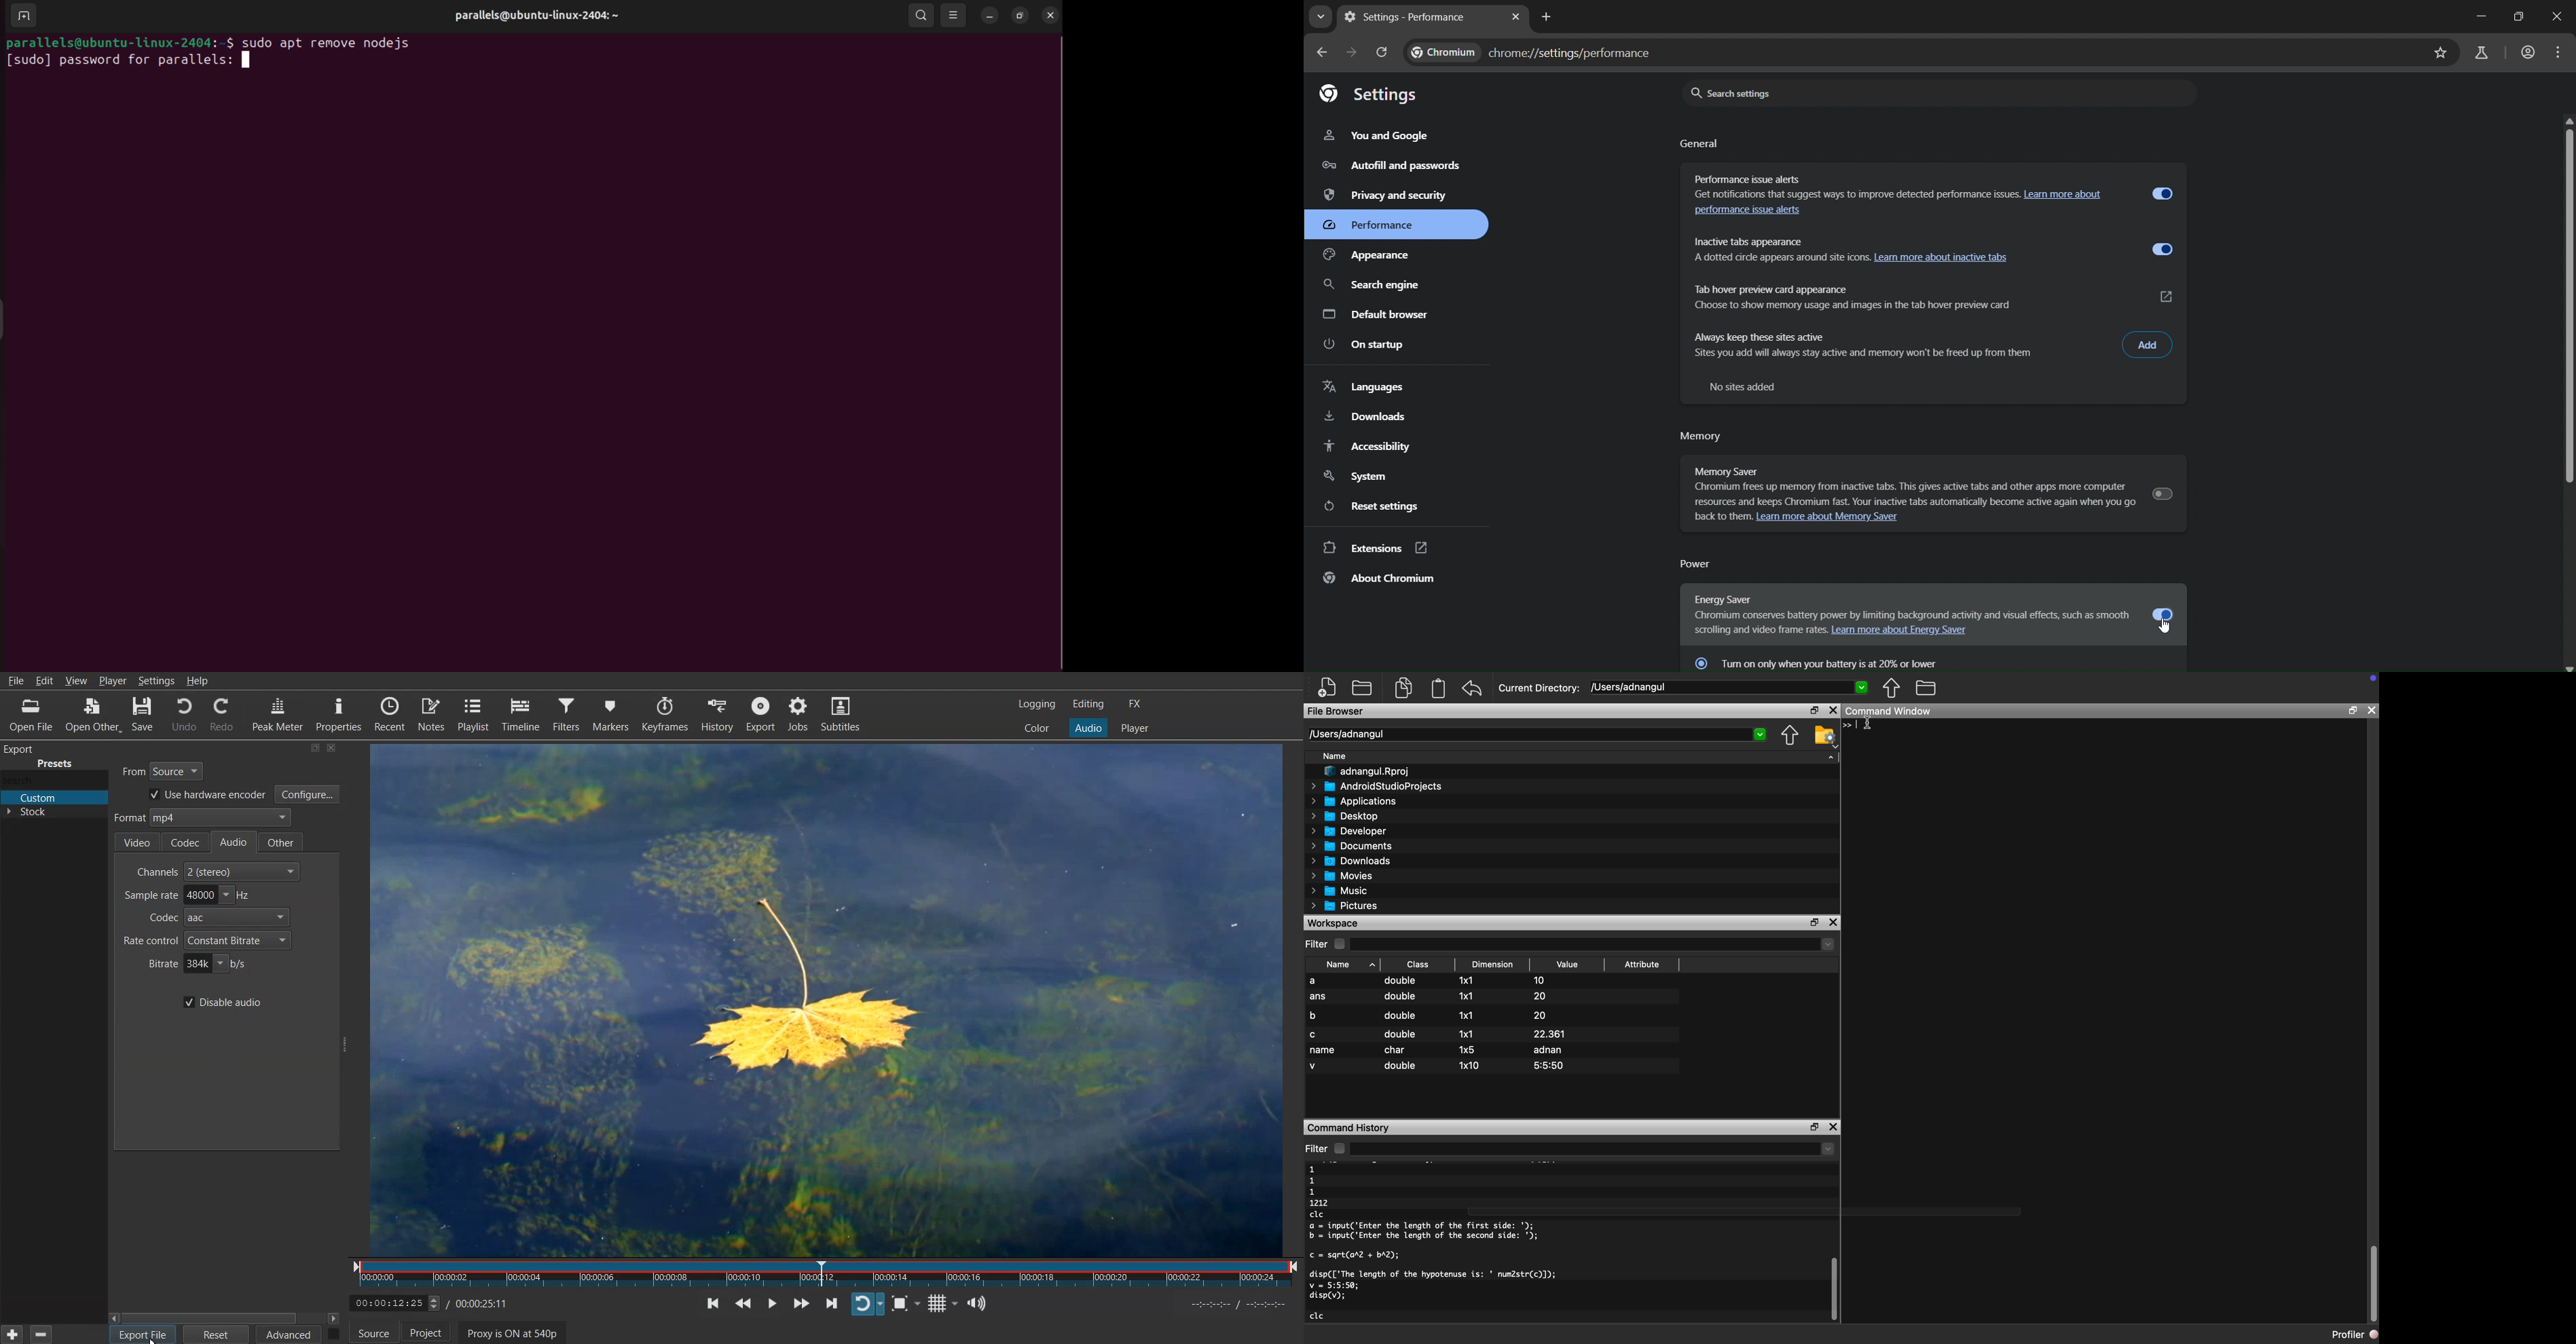  What do you see at coordinates (2165, 614) in the screenshot?
I see `toggle button` at bounding box center [2165, 614].